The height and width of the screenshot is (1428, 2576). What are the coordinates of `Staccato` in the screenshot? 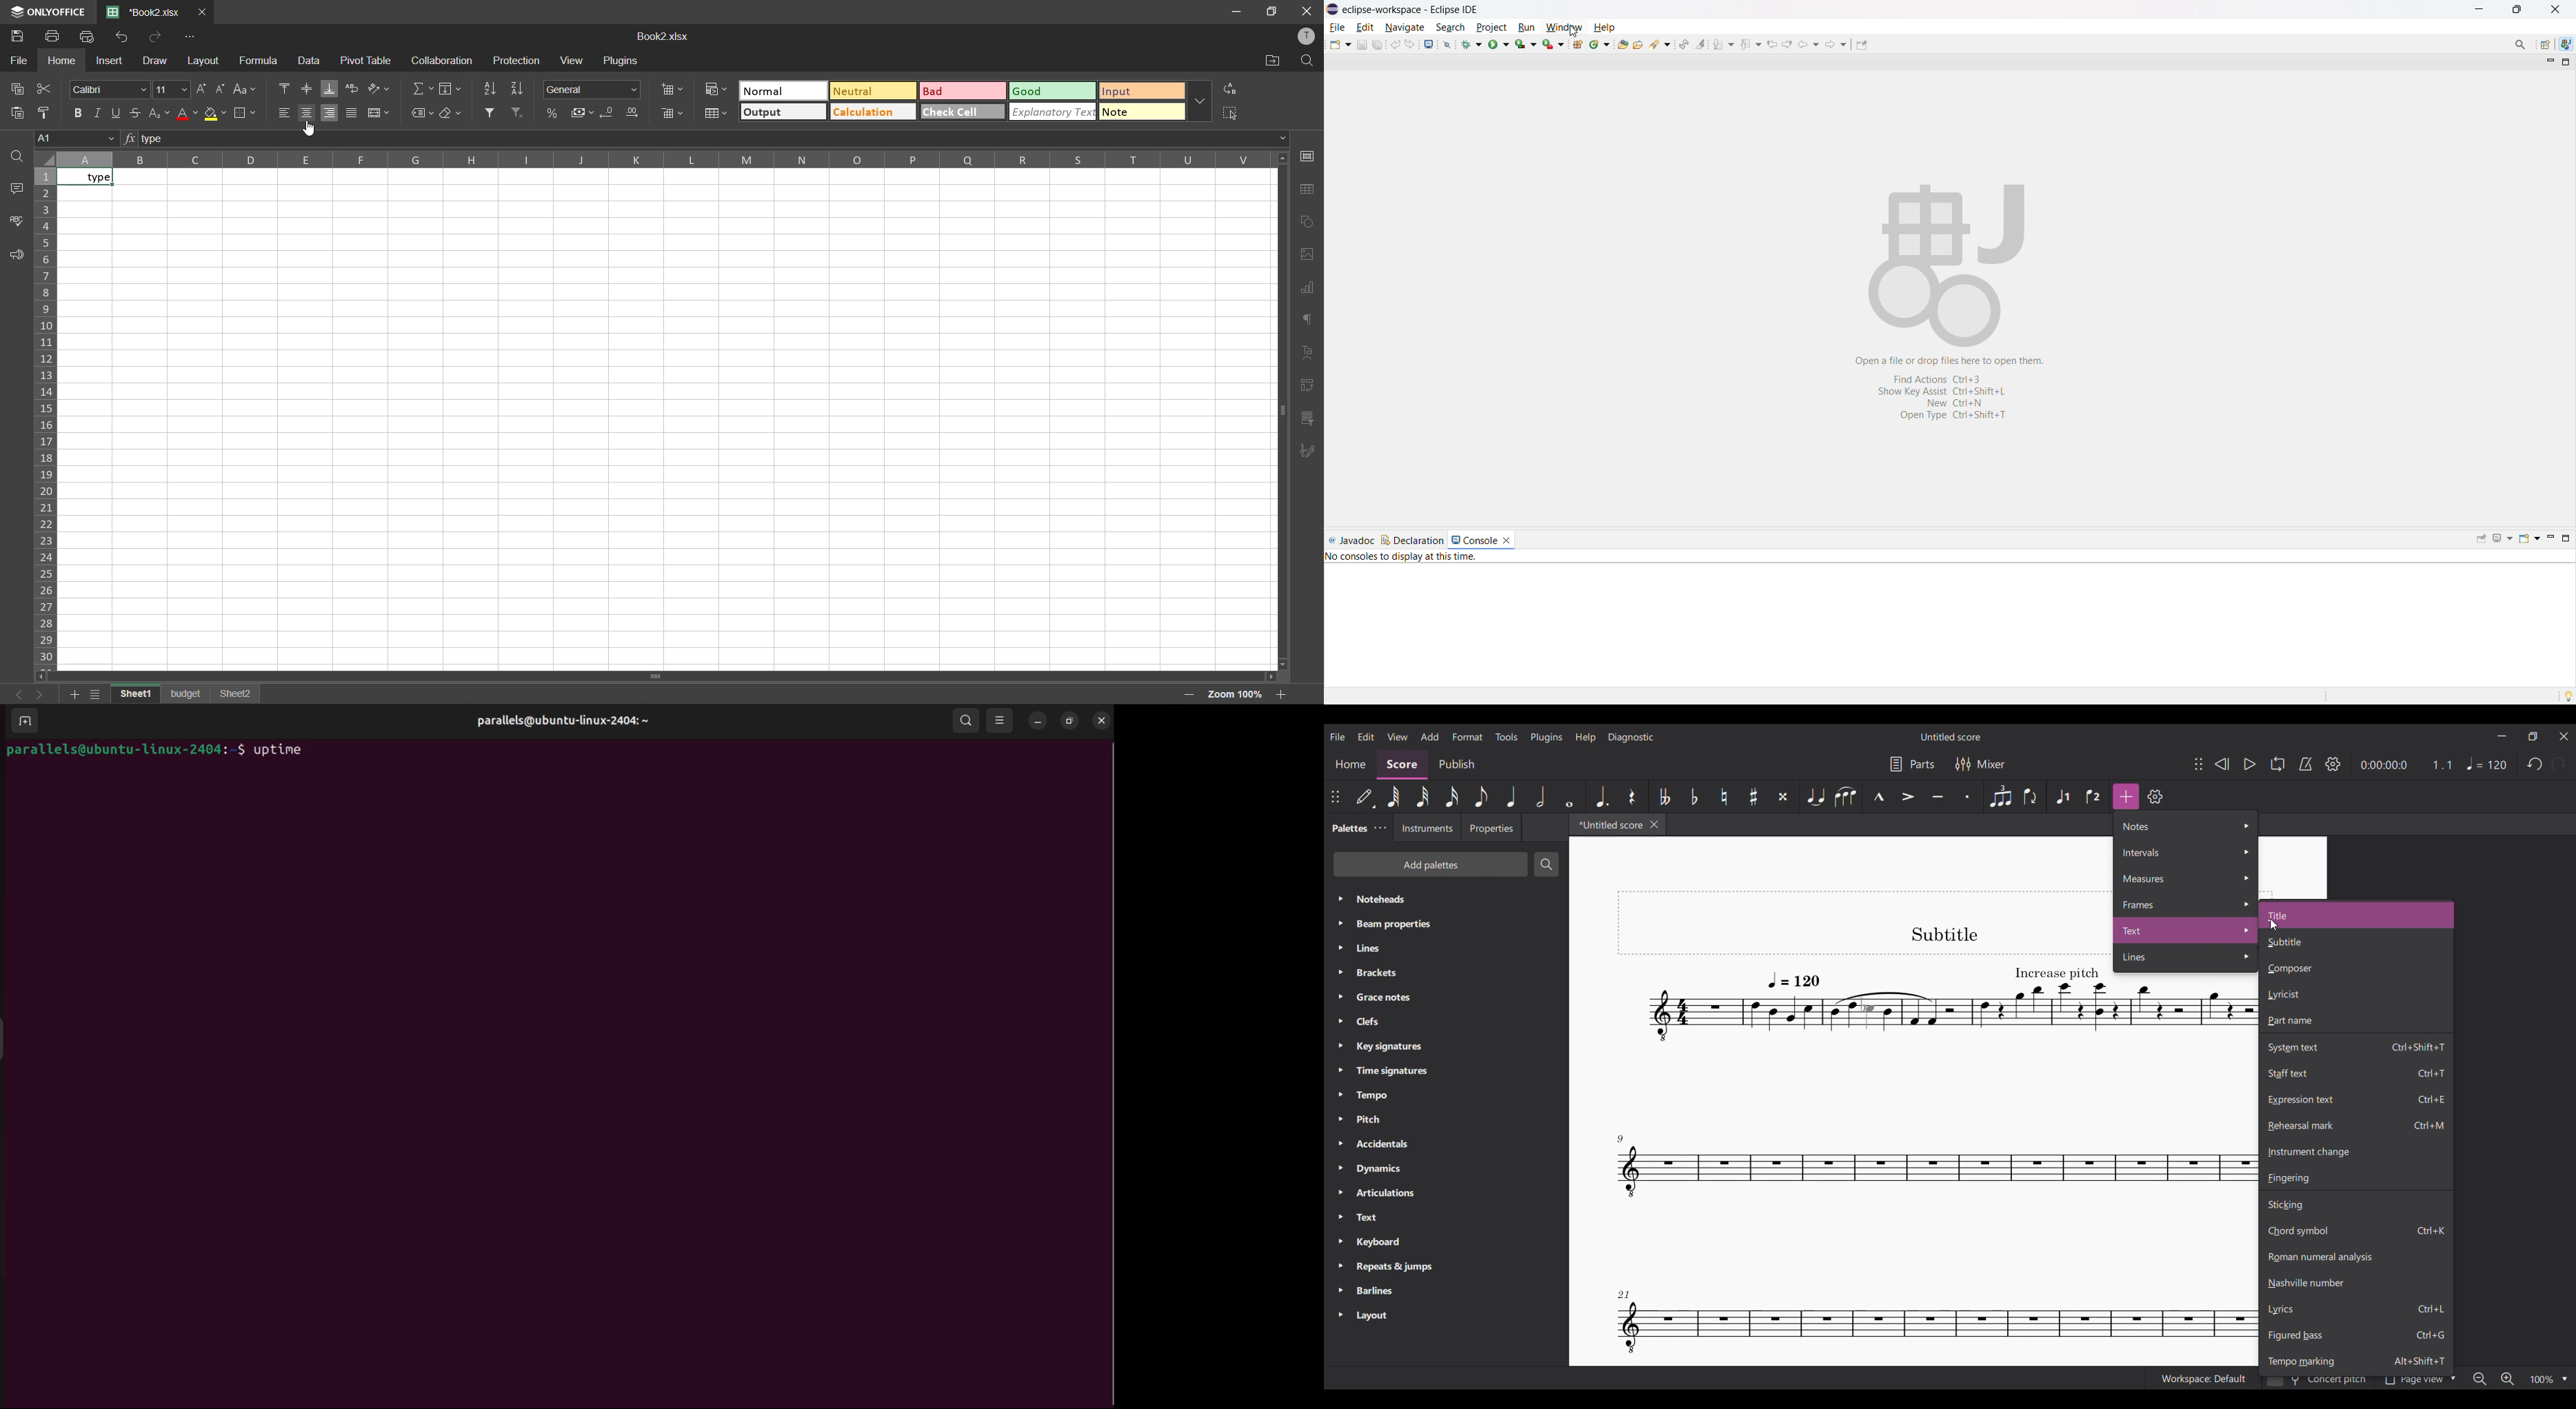 It's located at (1970, 796).